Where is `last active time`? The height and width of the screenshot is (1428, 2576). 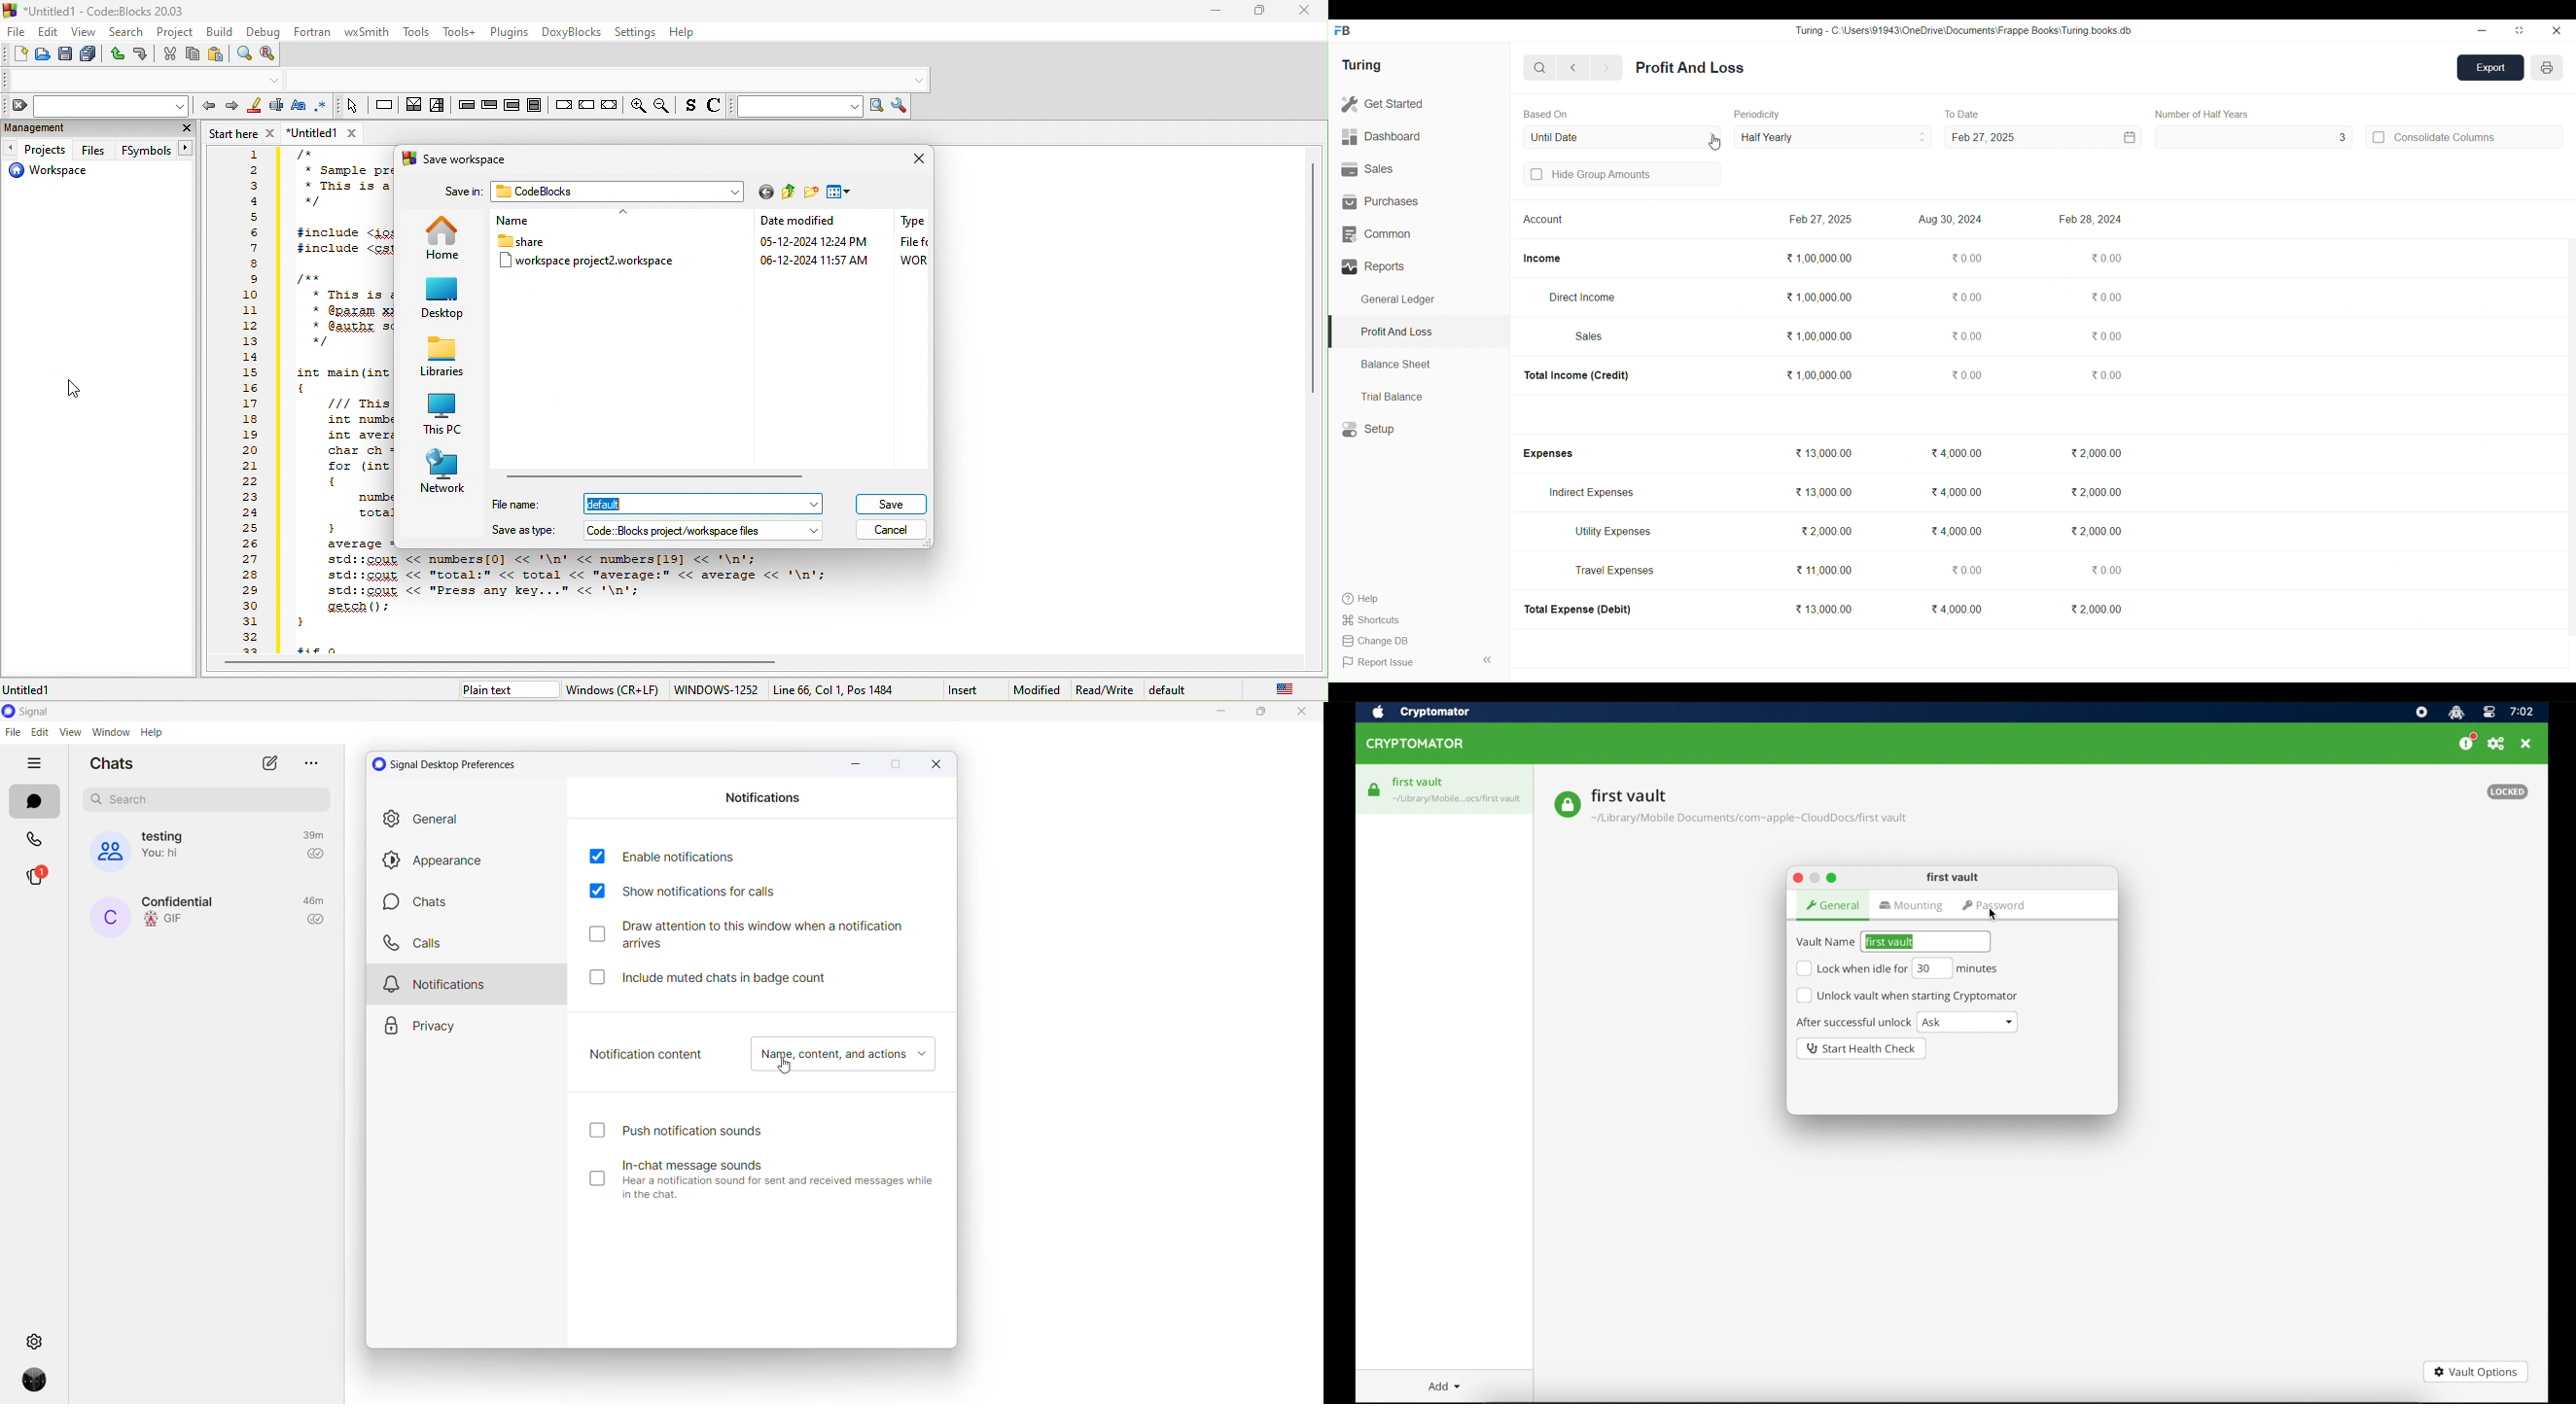
last active time is located at coordinates (314, 902).